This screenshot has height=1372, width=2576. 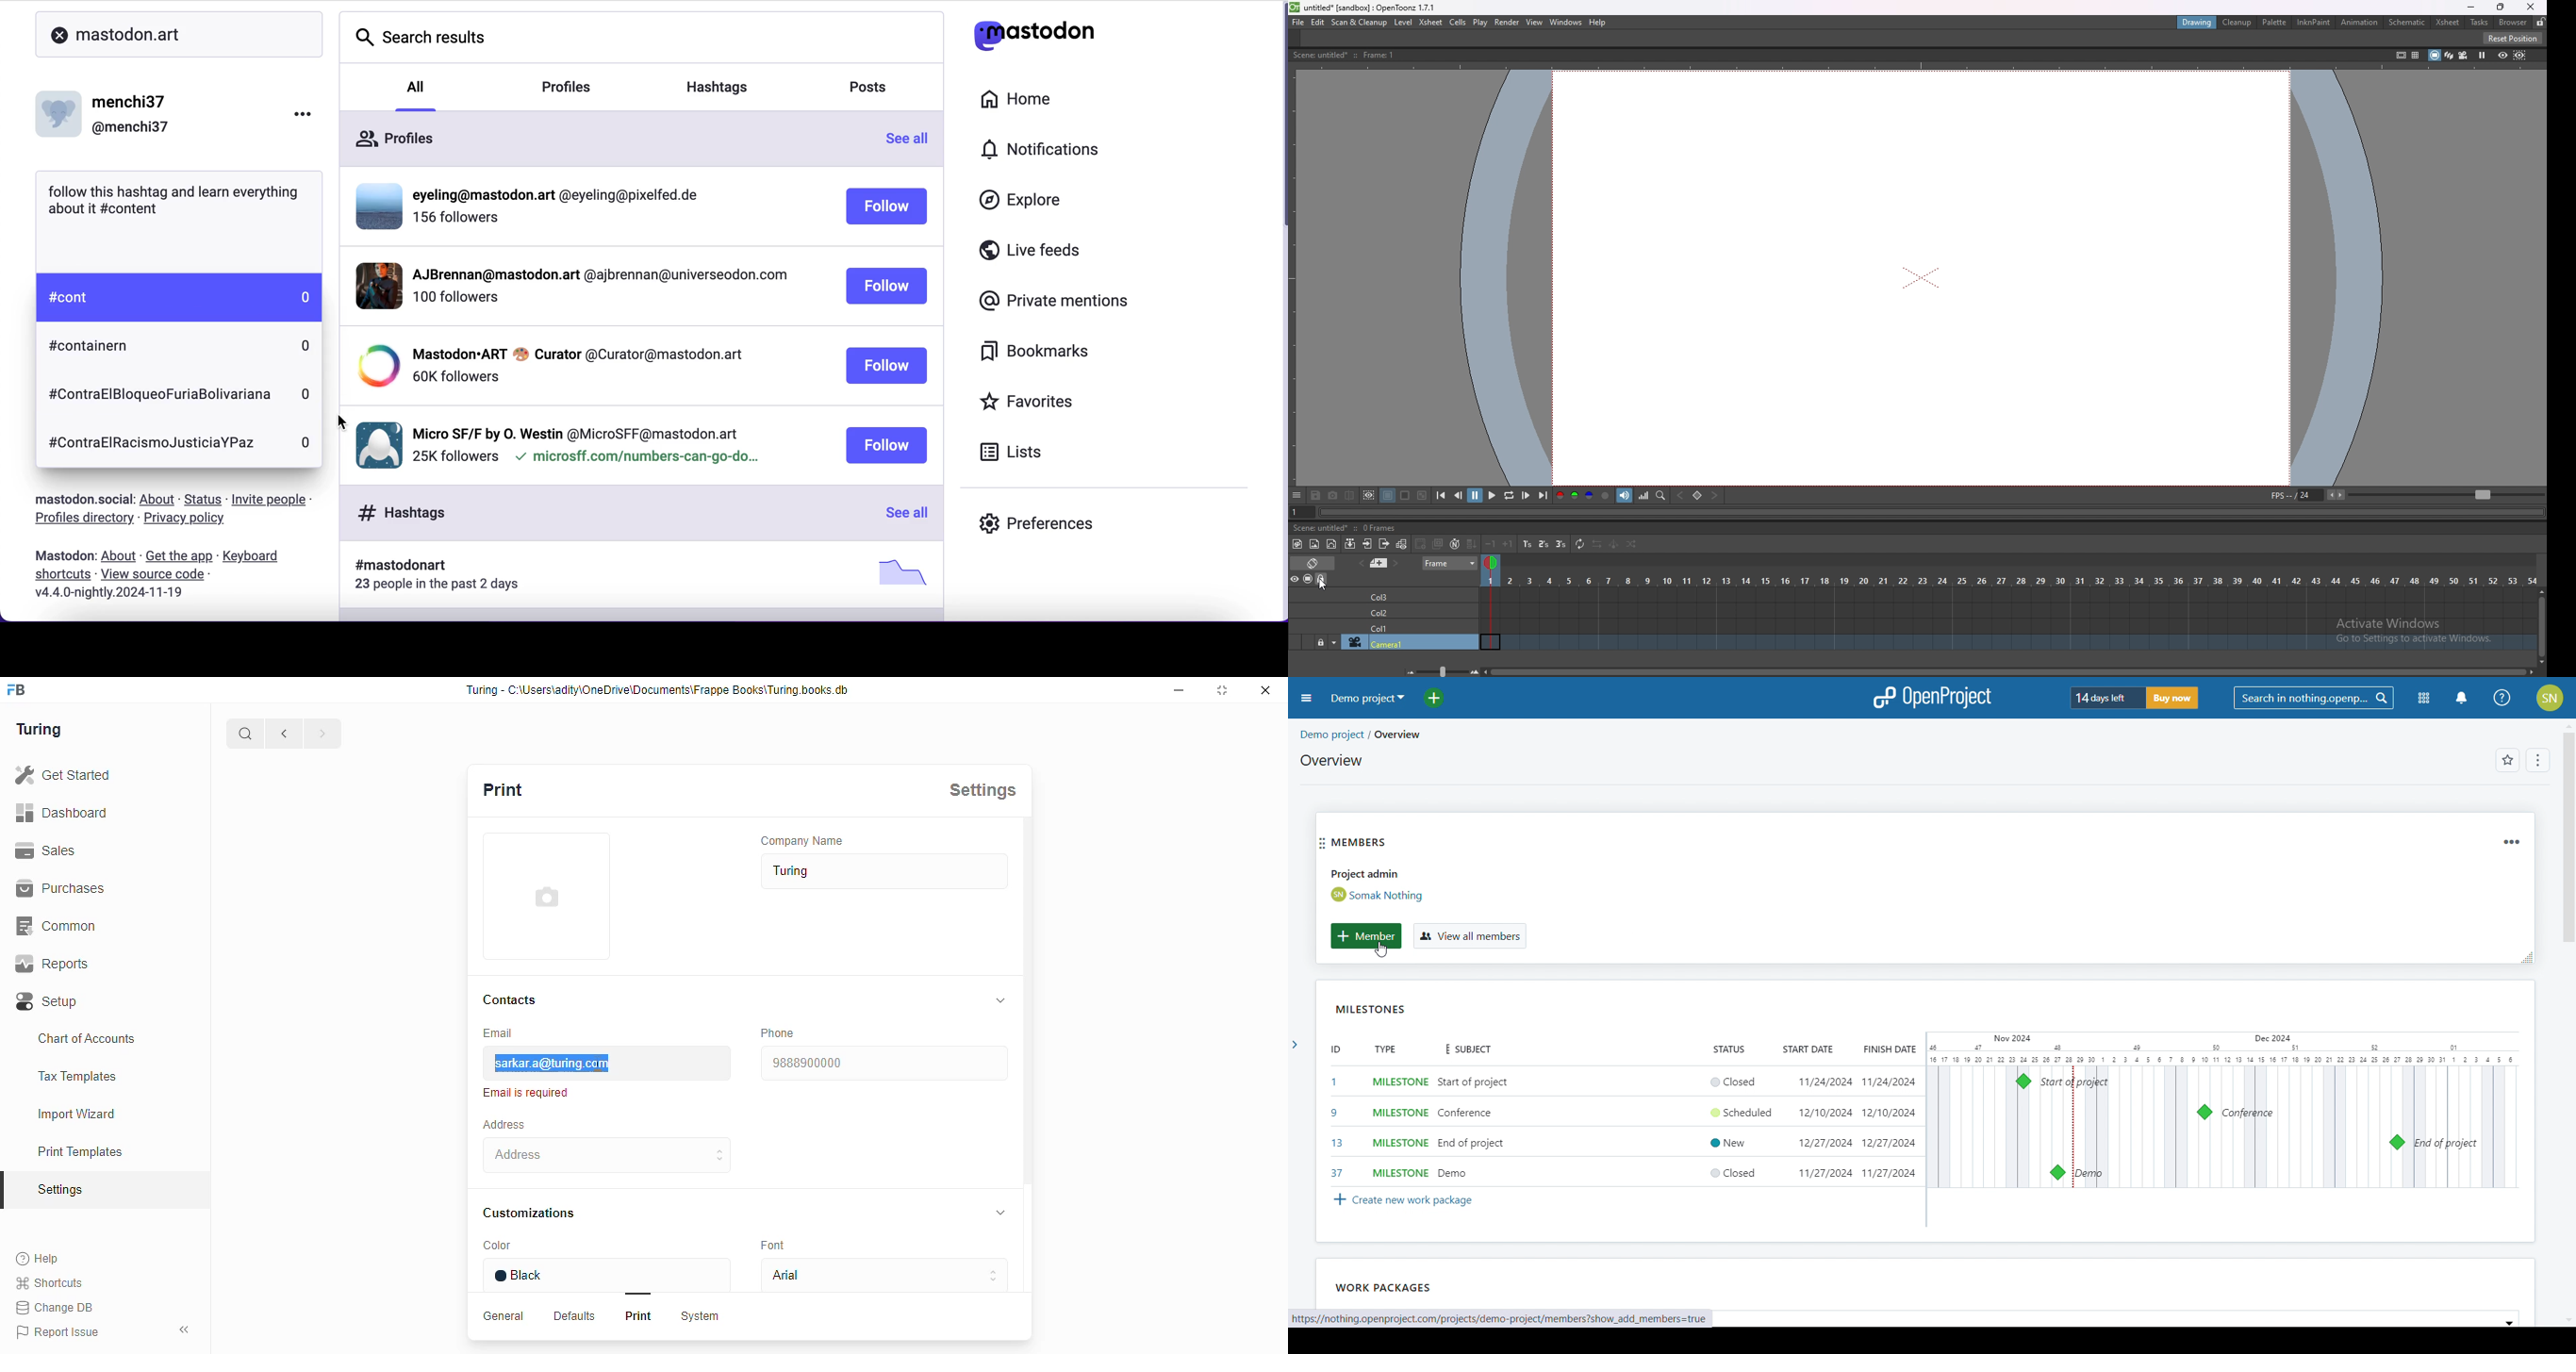 What do you see at coordinates (1038, 520) in the screenshot?
I see `preferences` at bounding box center [1038, 520].